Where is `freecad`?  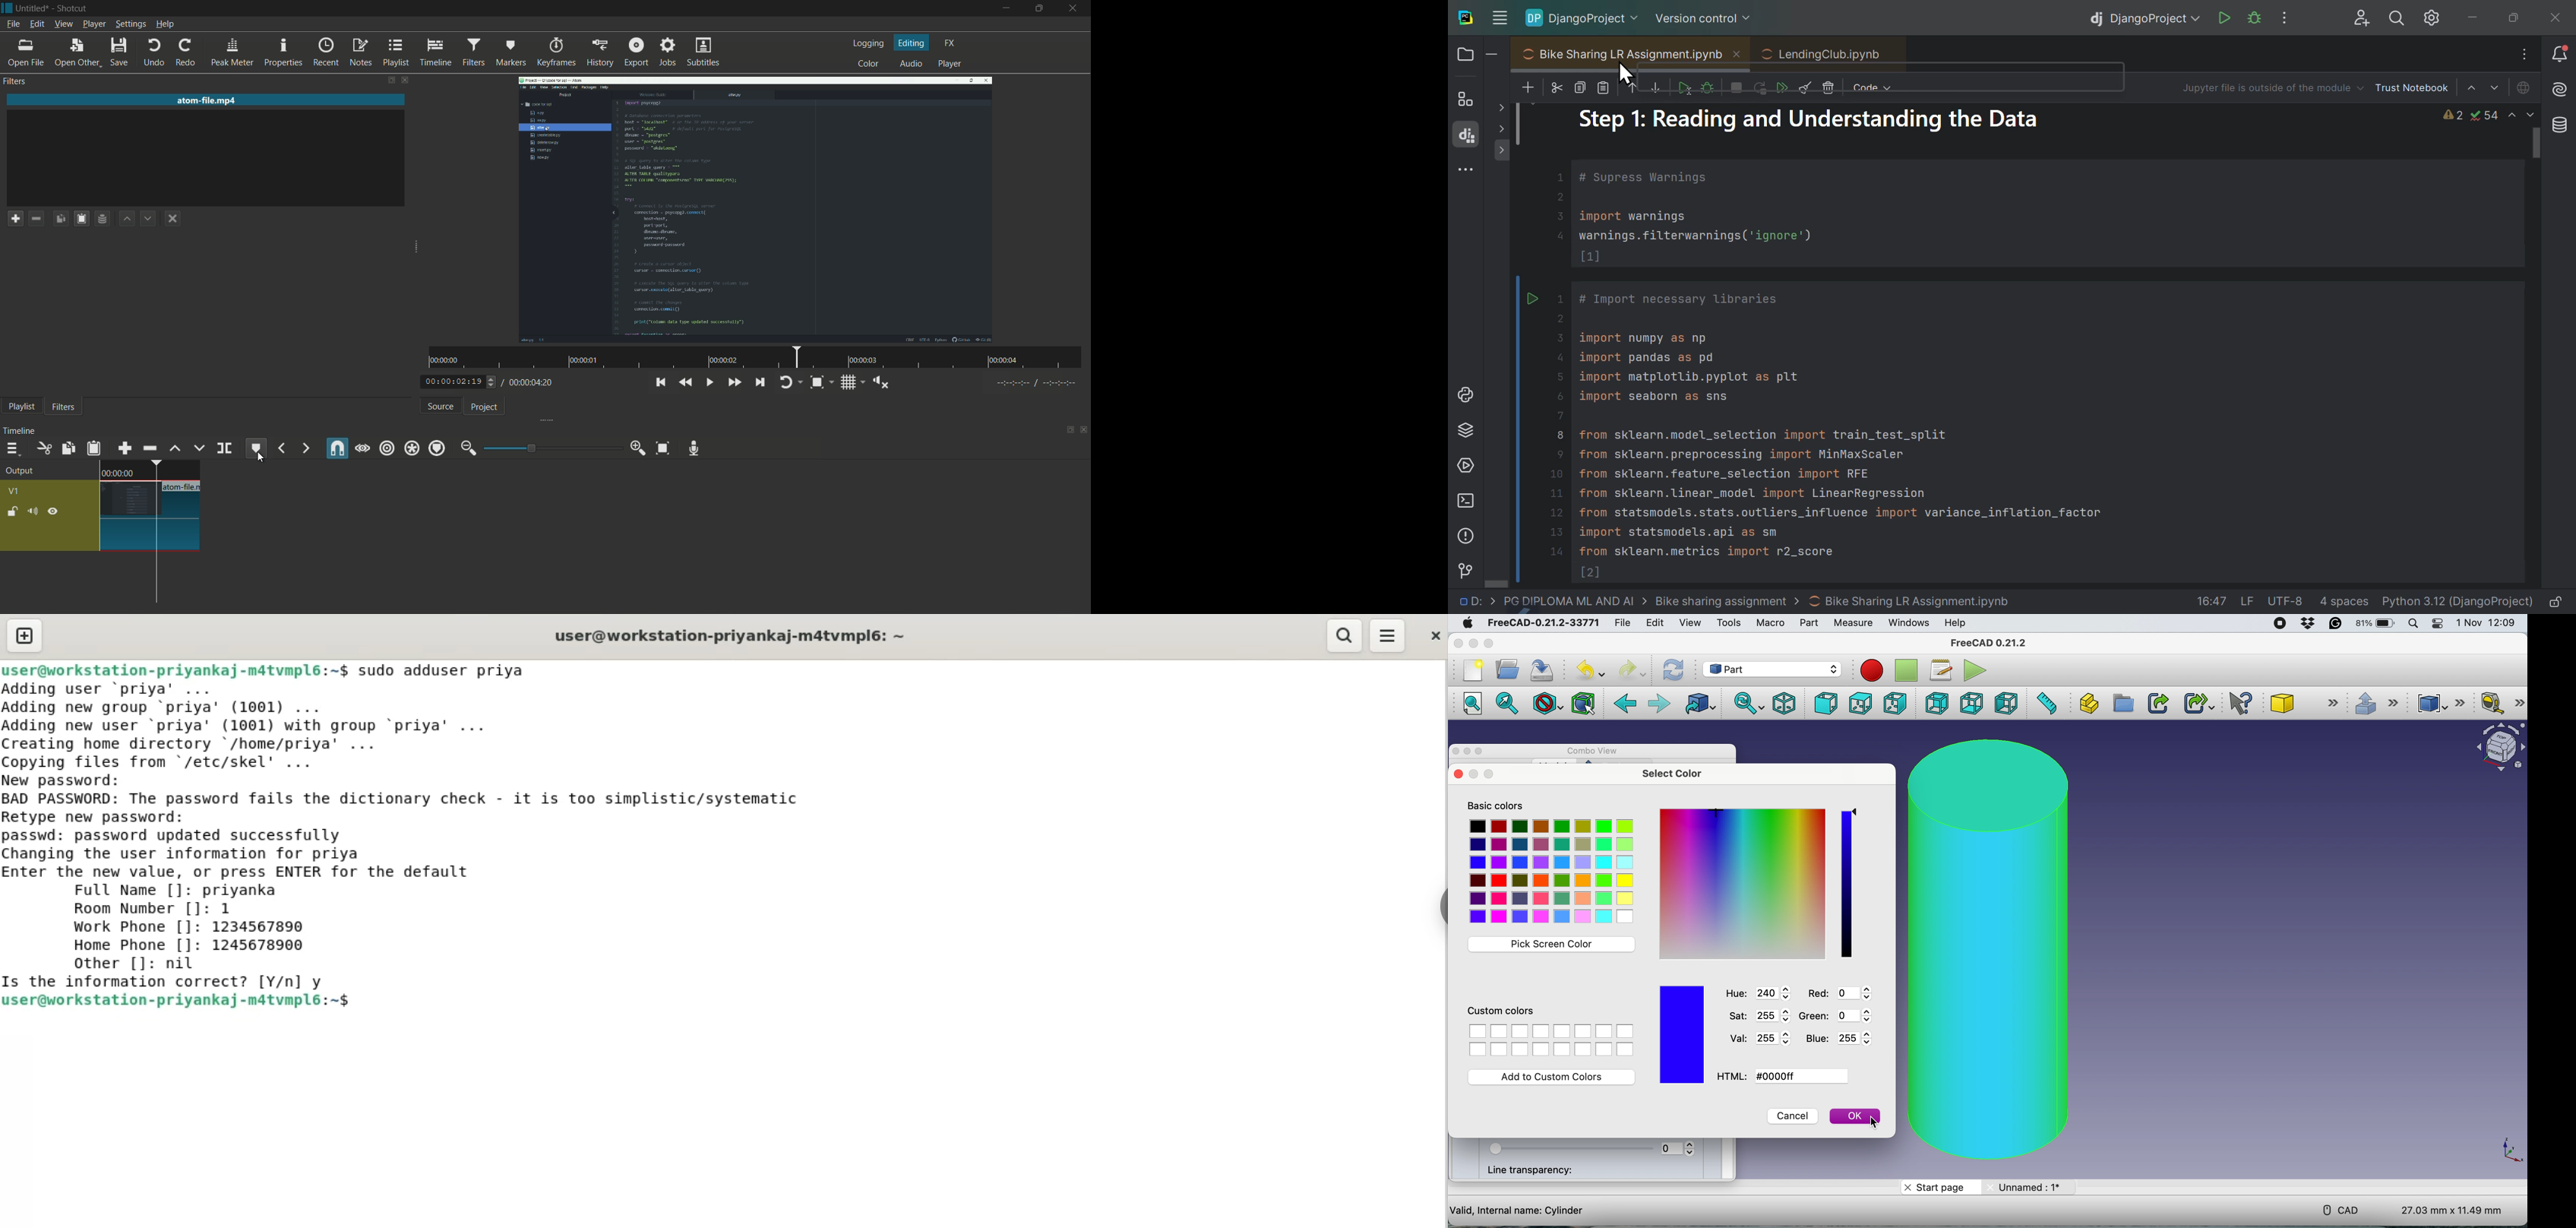
freecad is located at coordinates (1541, 623).